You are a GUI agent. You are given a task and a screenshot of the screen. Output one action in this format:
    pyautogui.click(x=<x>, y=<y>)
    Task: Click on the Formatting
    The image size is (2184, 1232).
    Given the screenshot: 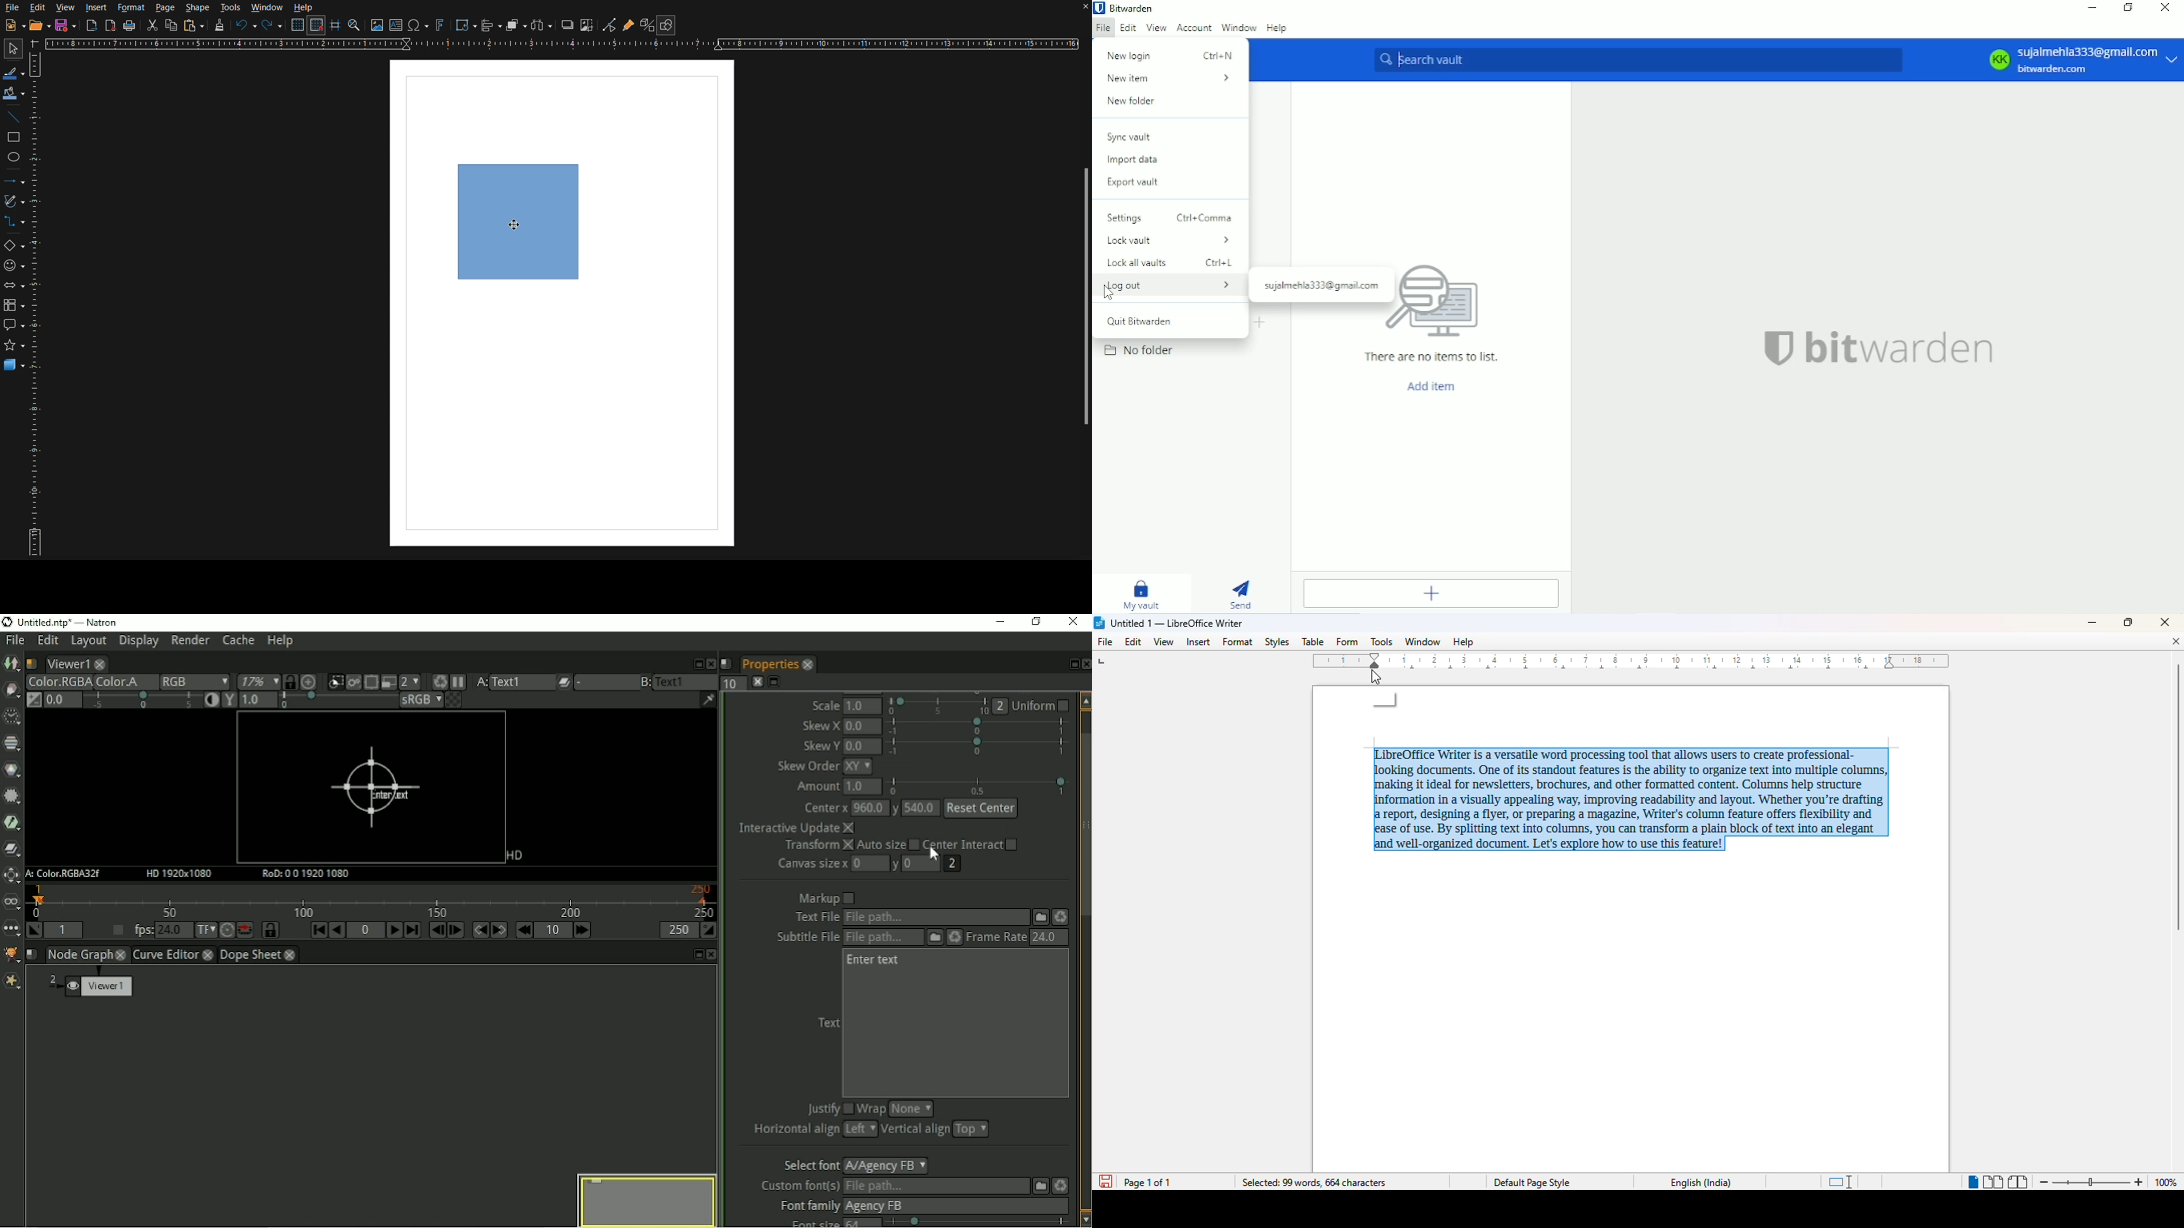 What is the action you would take?
    pyautogui.click(x=219, y=28)
    